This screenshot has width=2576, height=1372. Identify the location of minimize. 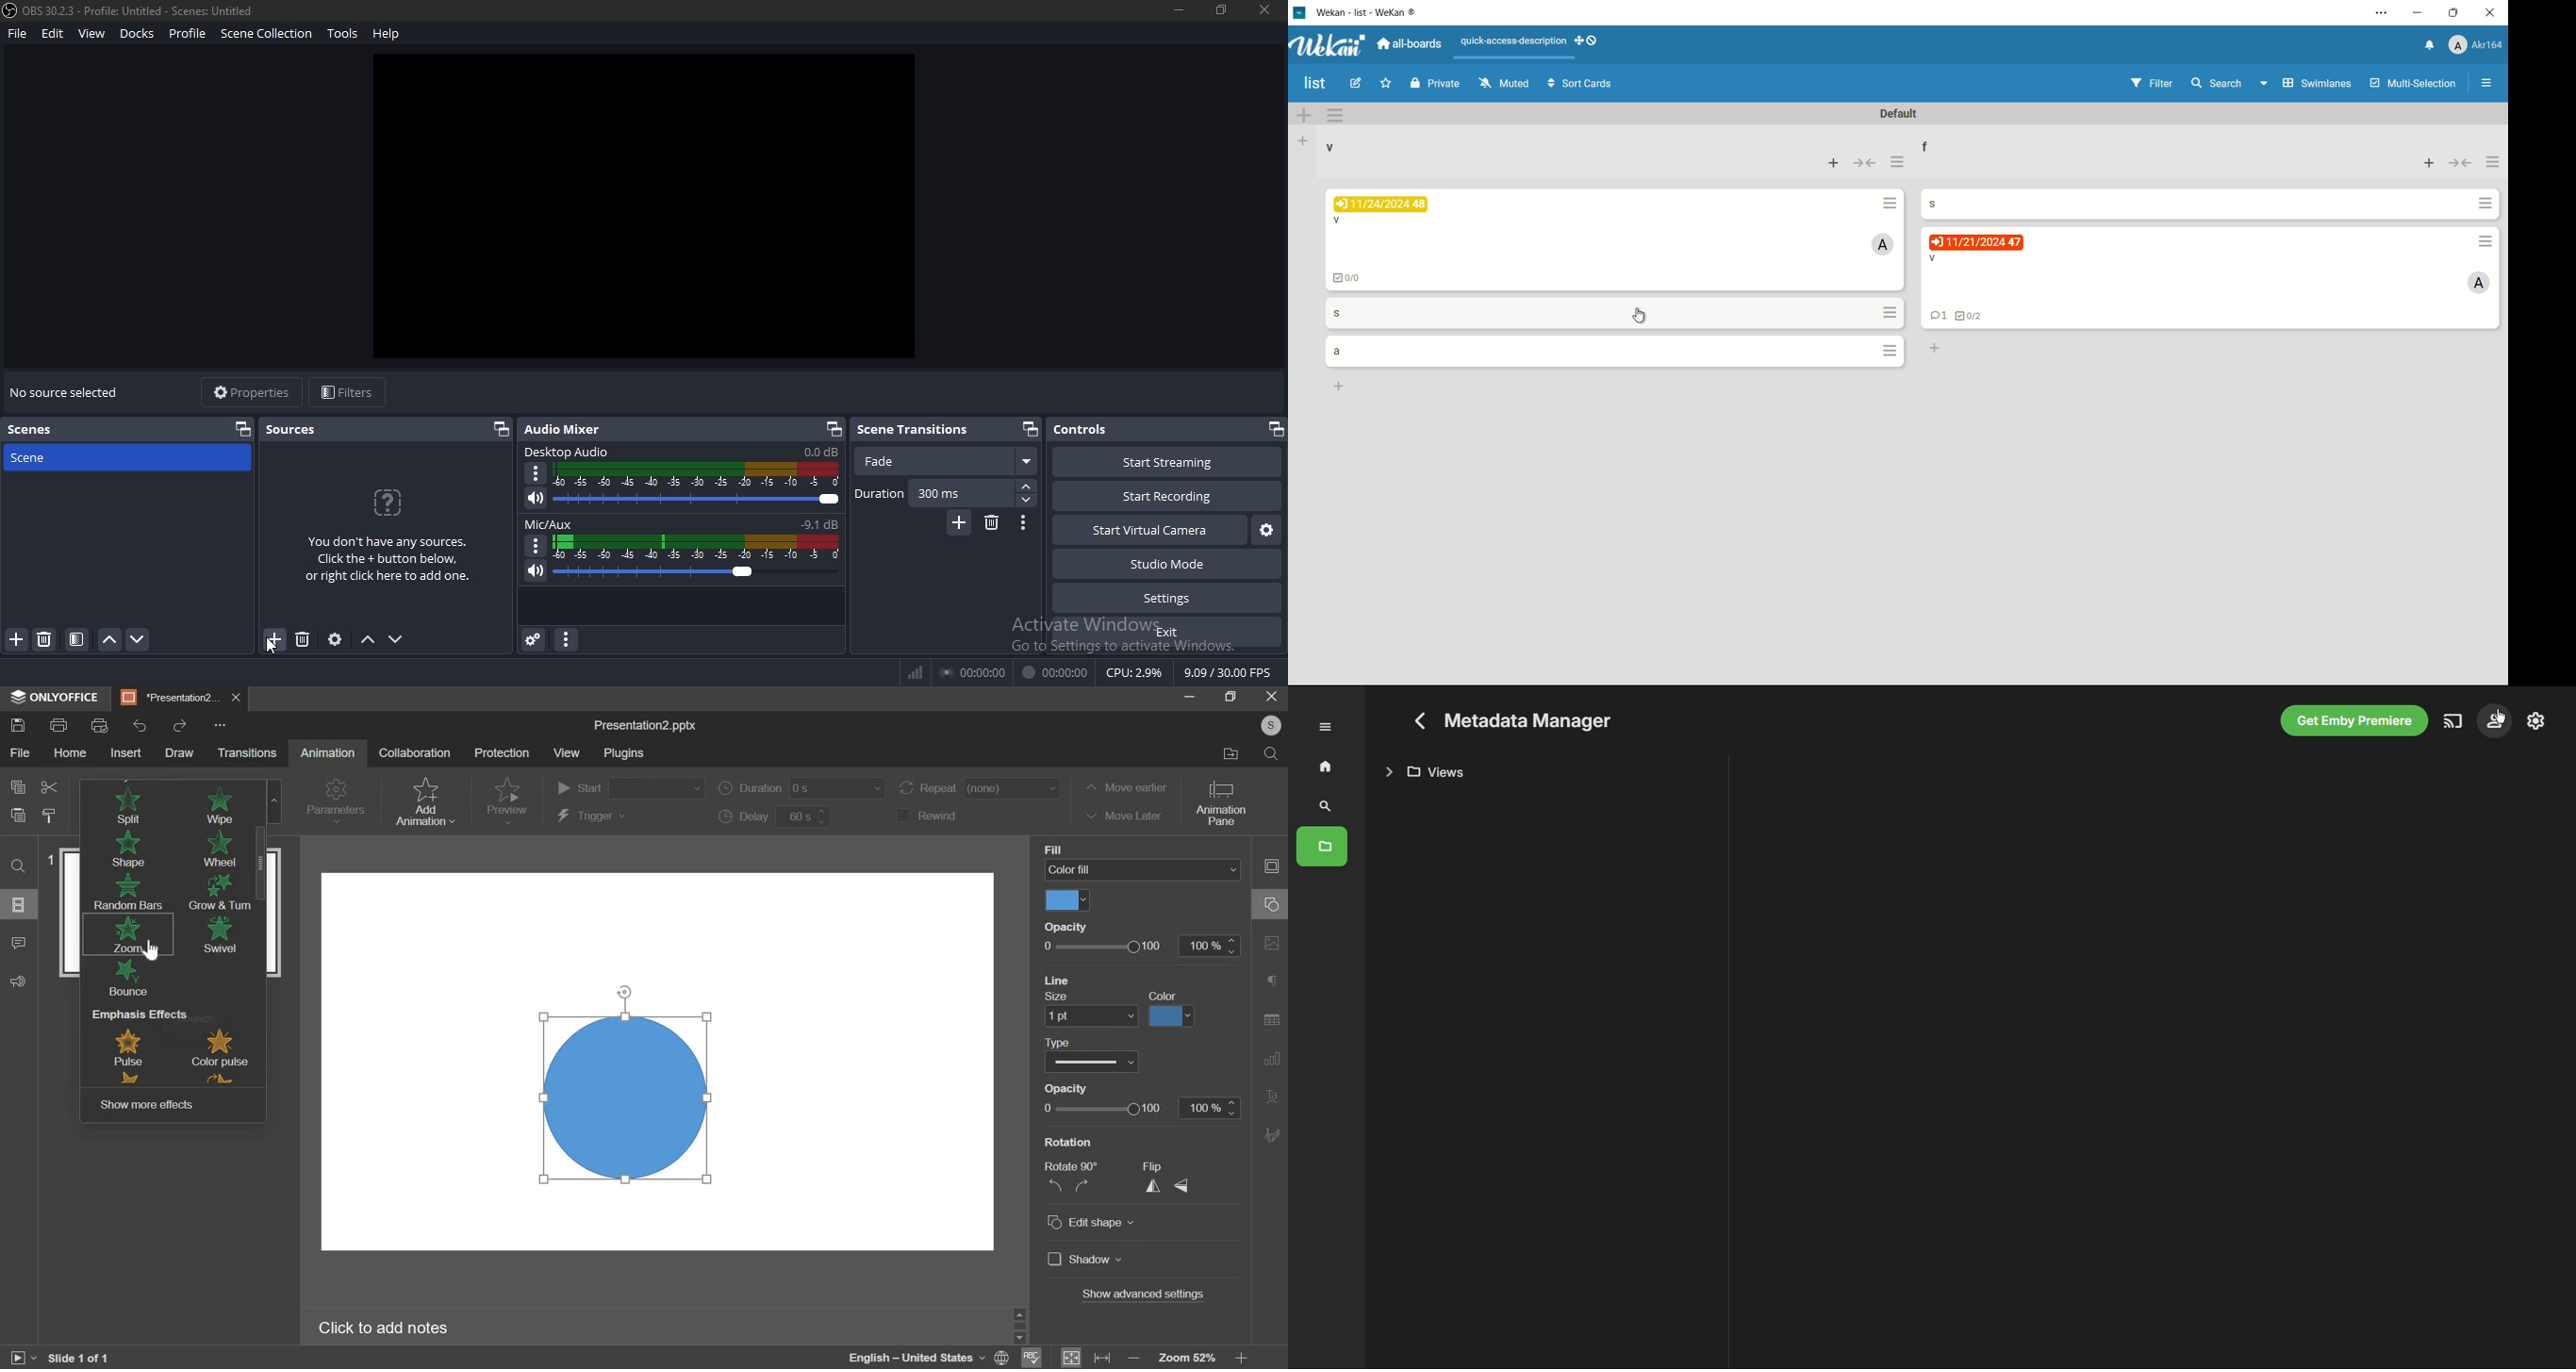
(1180, 10).